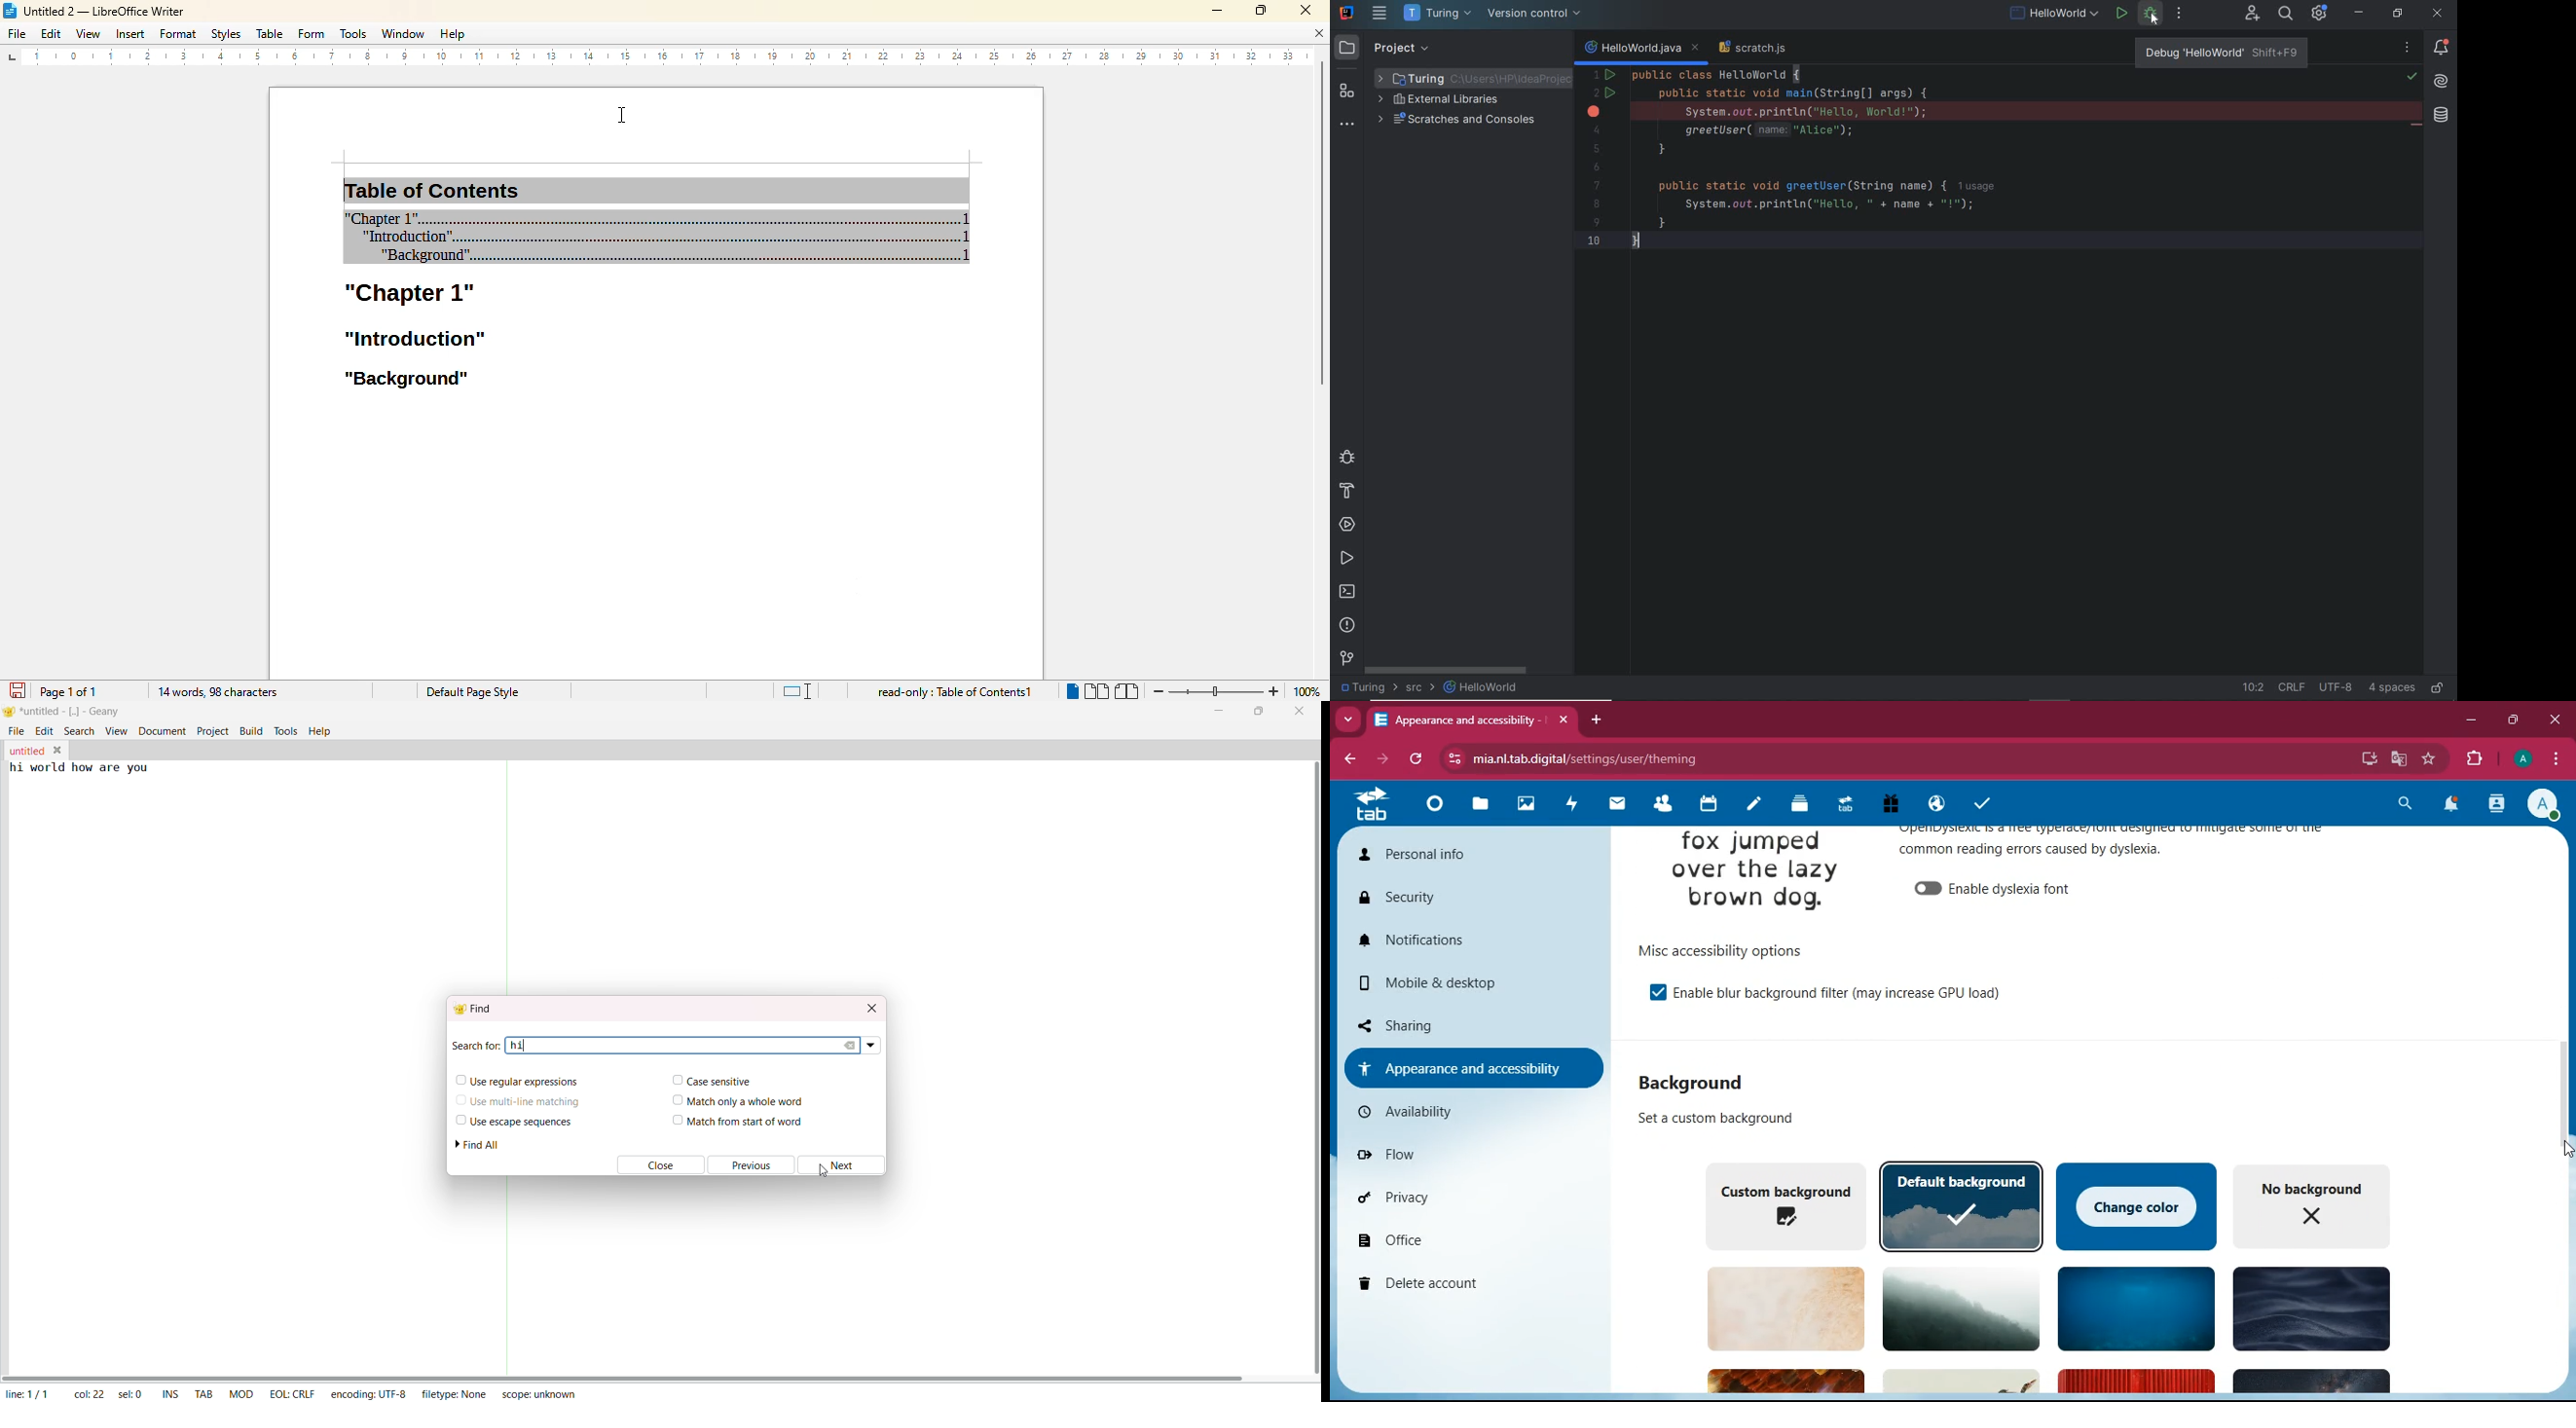 The height and width of the screenshot is (1428, 2576). I want to click on home, so click(1435, 805).